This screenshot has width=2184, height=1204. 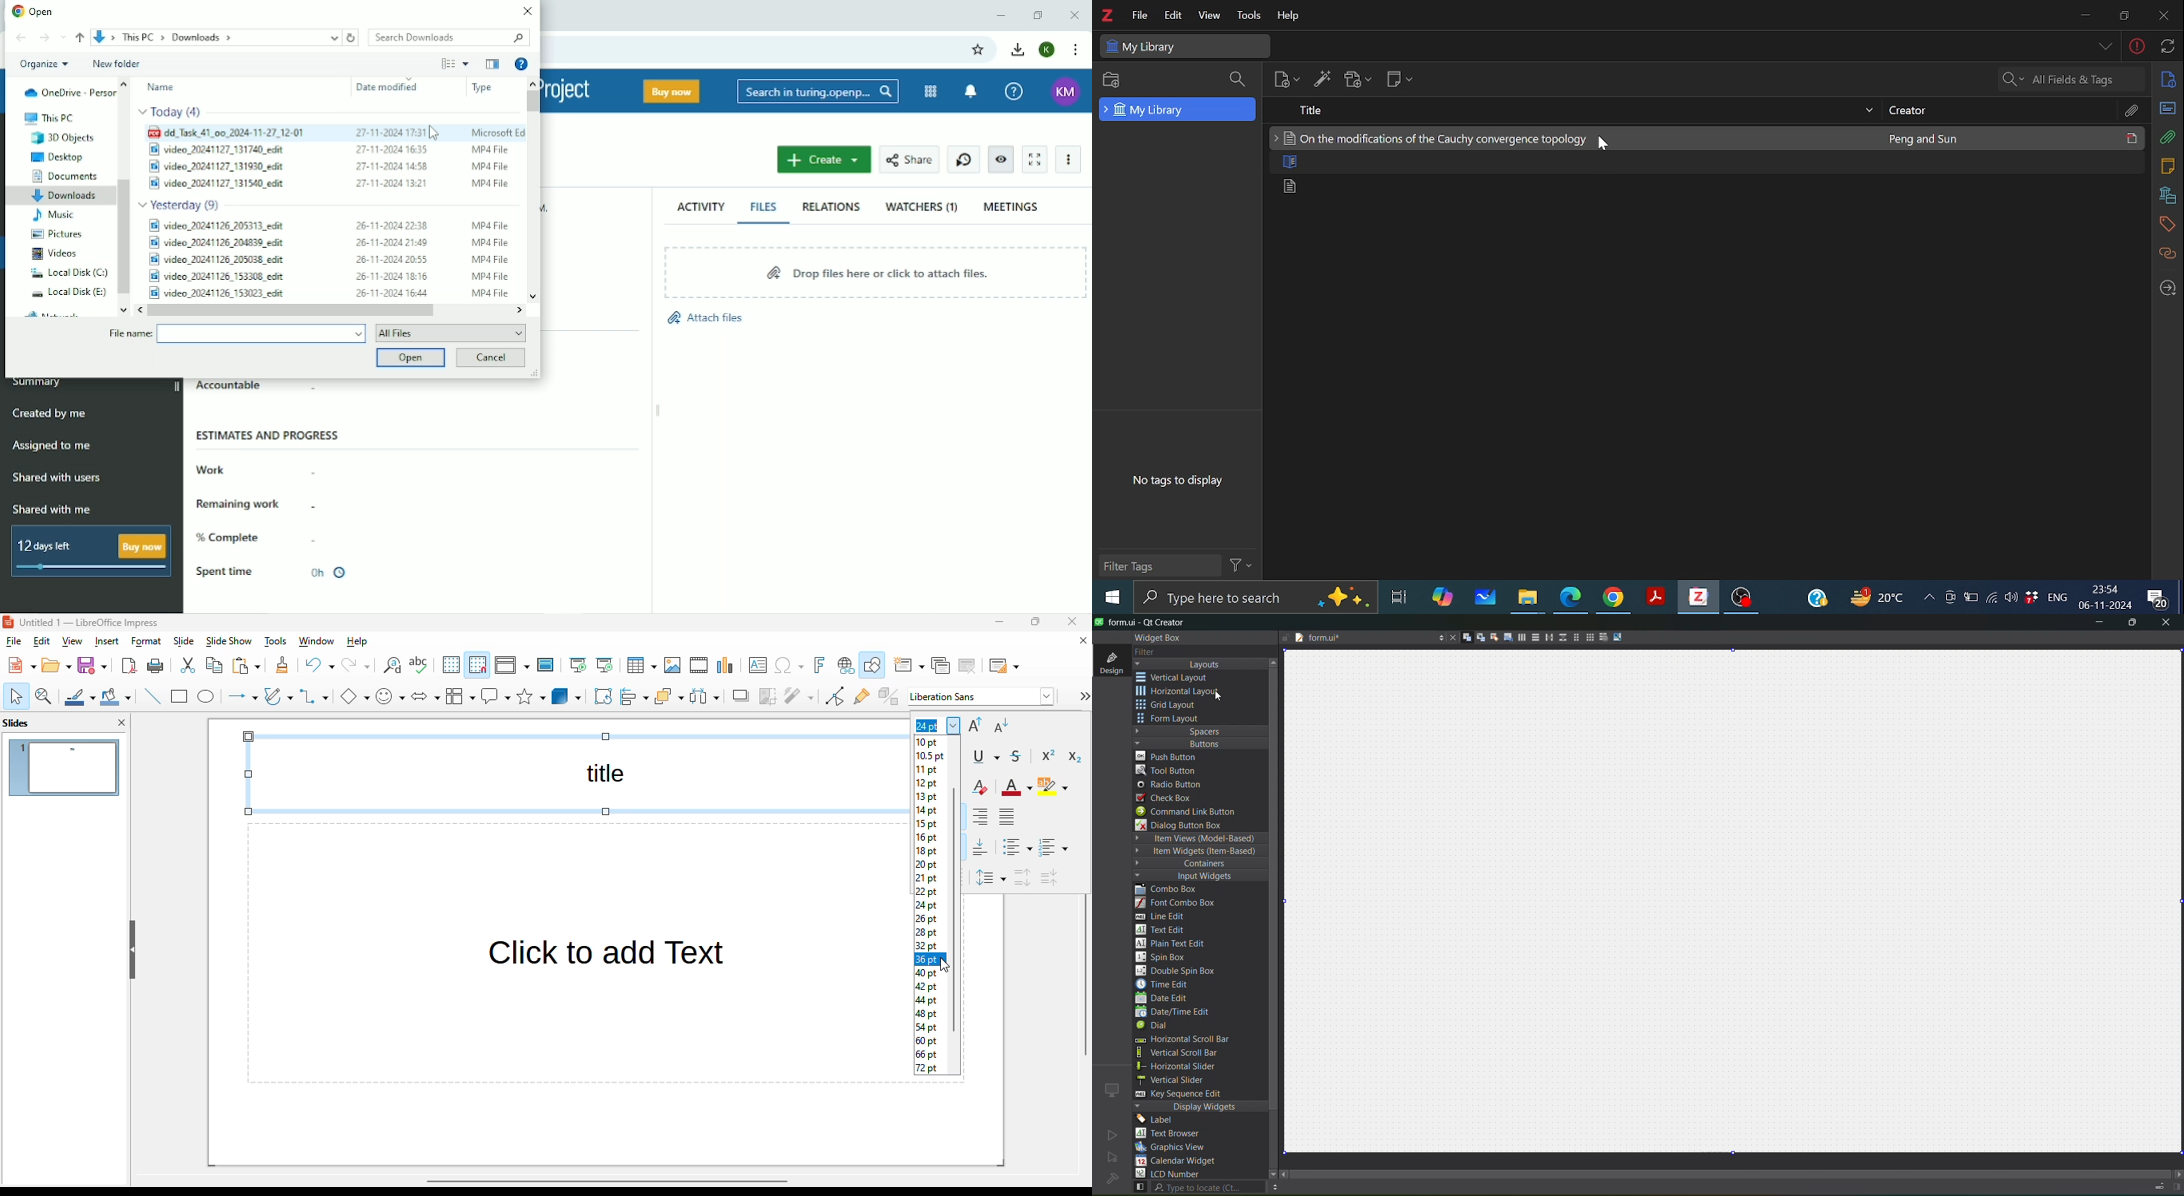 I want to click on Notes, so click(x=2171, y=165).